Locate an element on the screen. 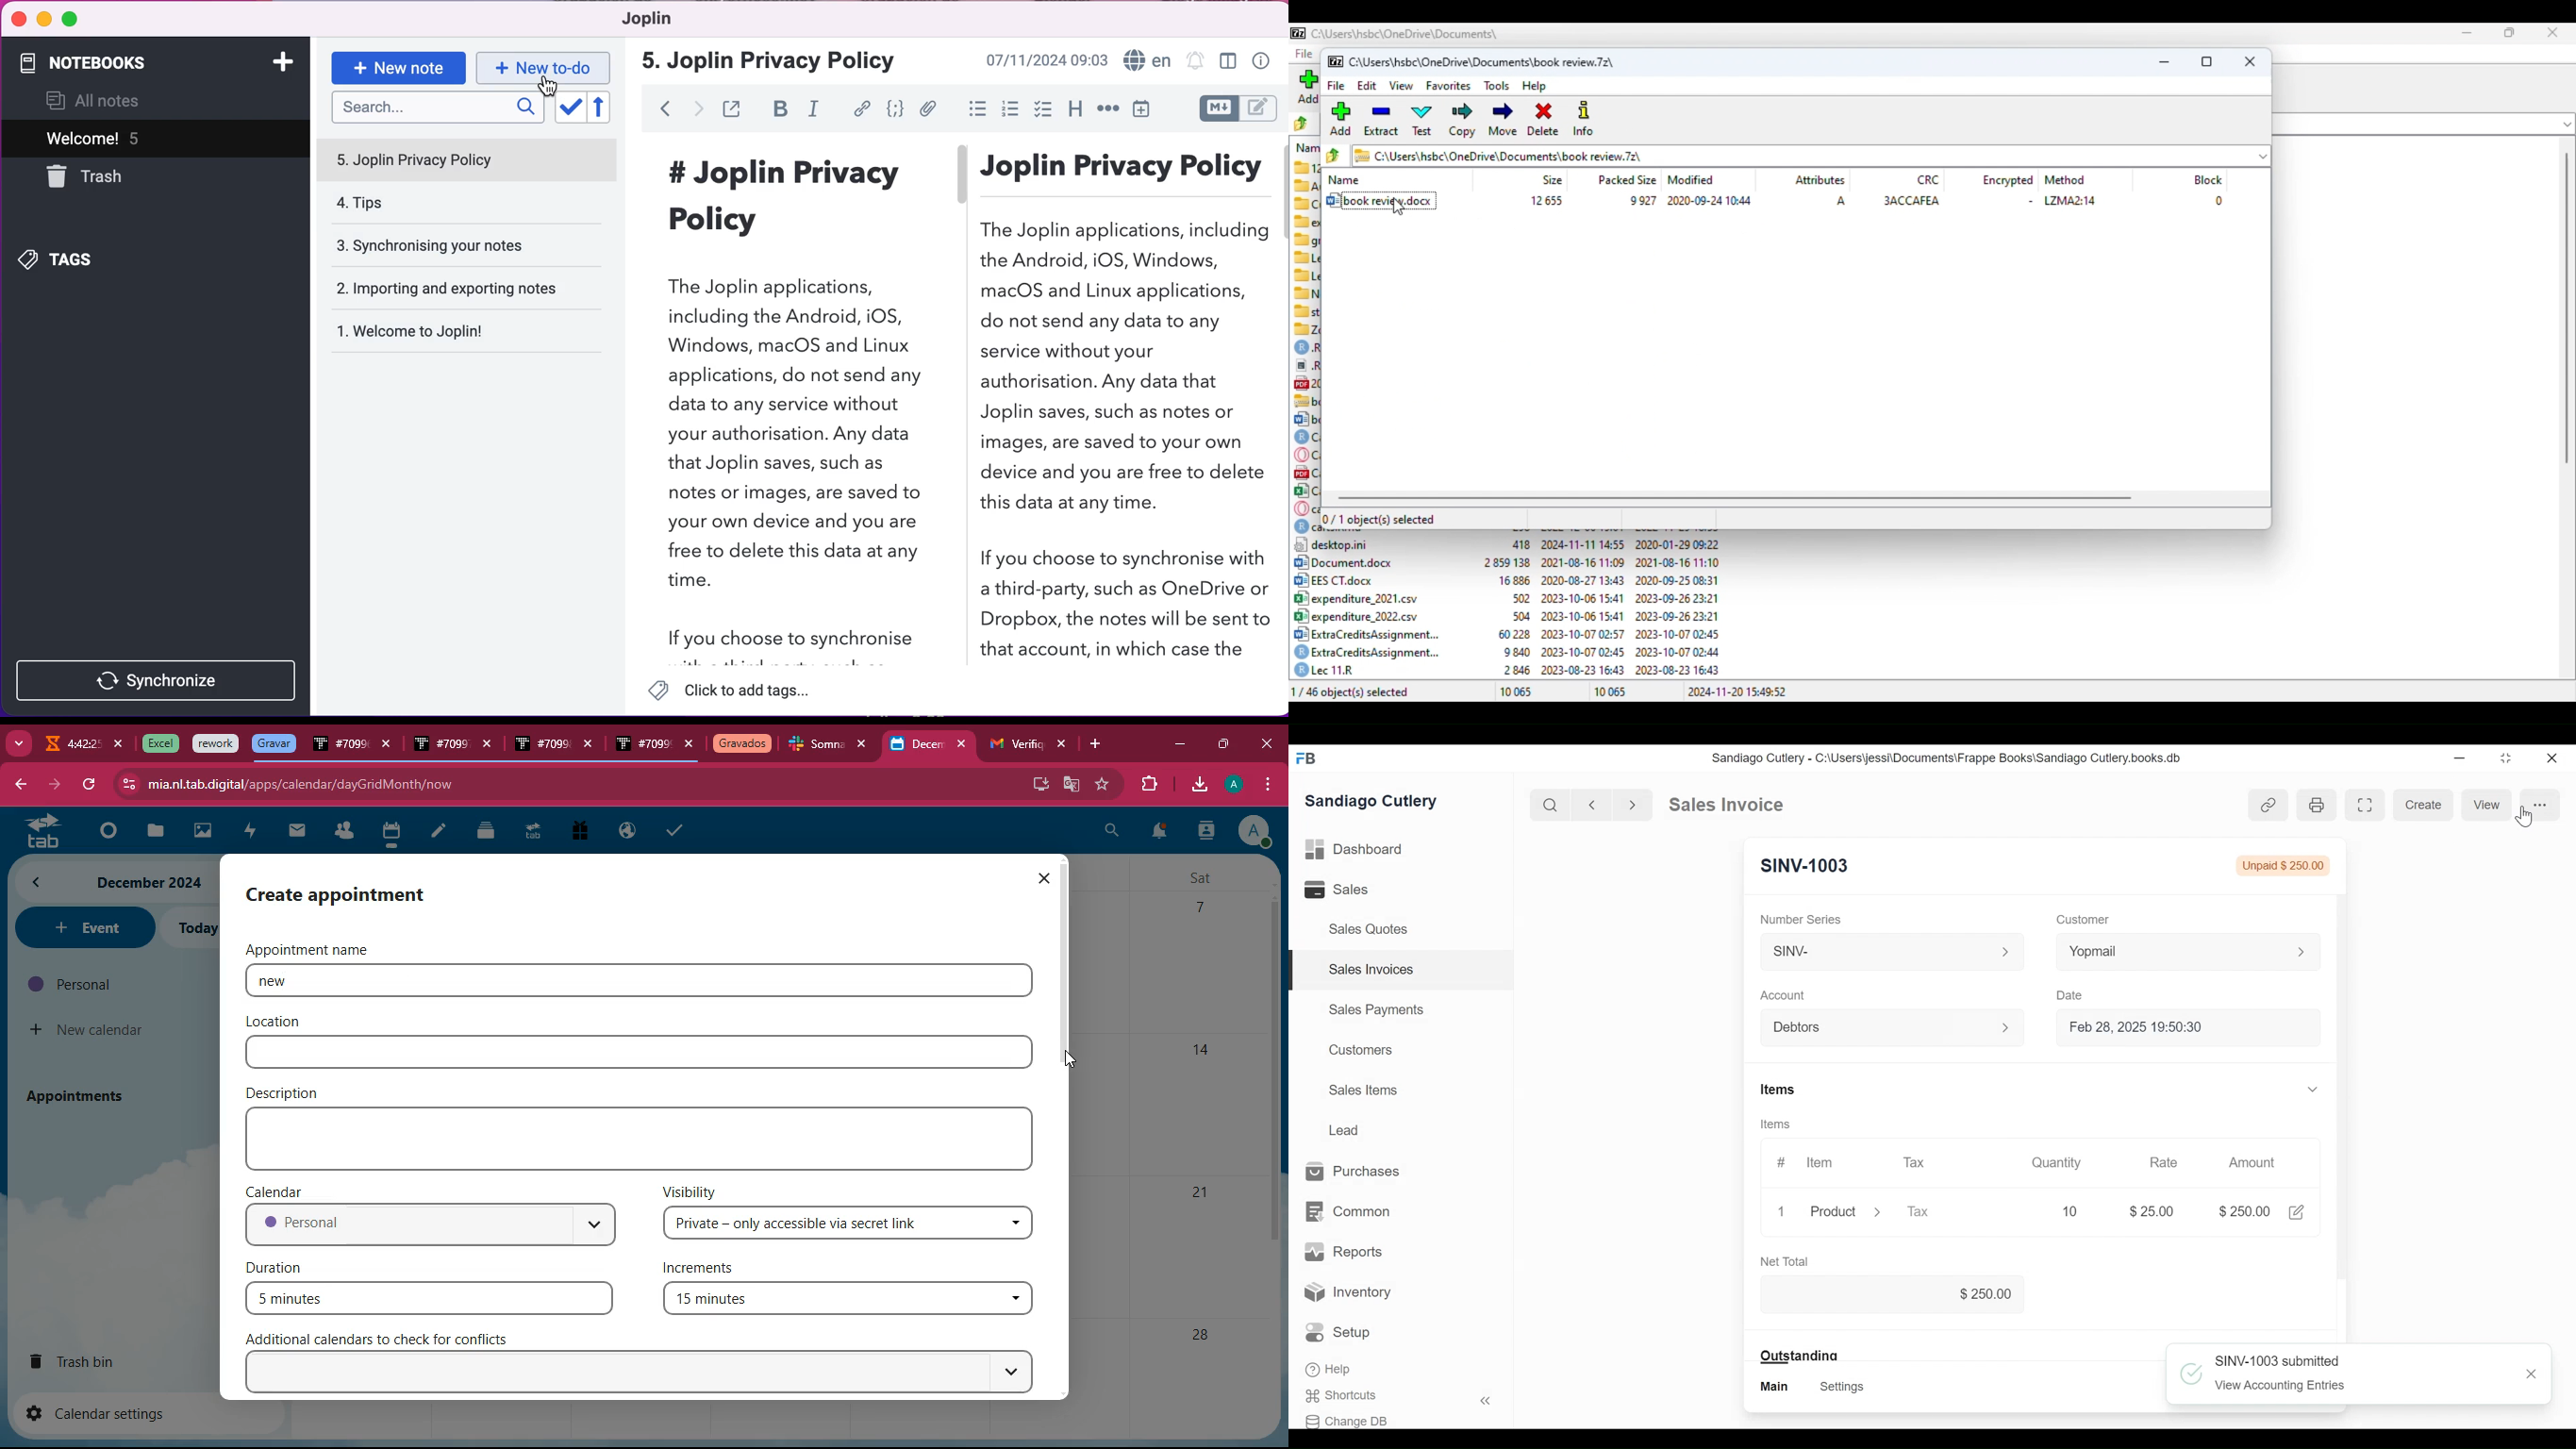 The width and height of the screenshot is (2576, 1456). cursor is located at coordinates (2525, 818).